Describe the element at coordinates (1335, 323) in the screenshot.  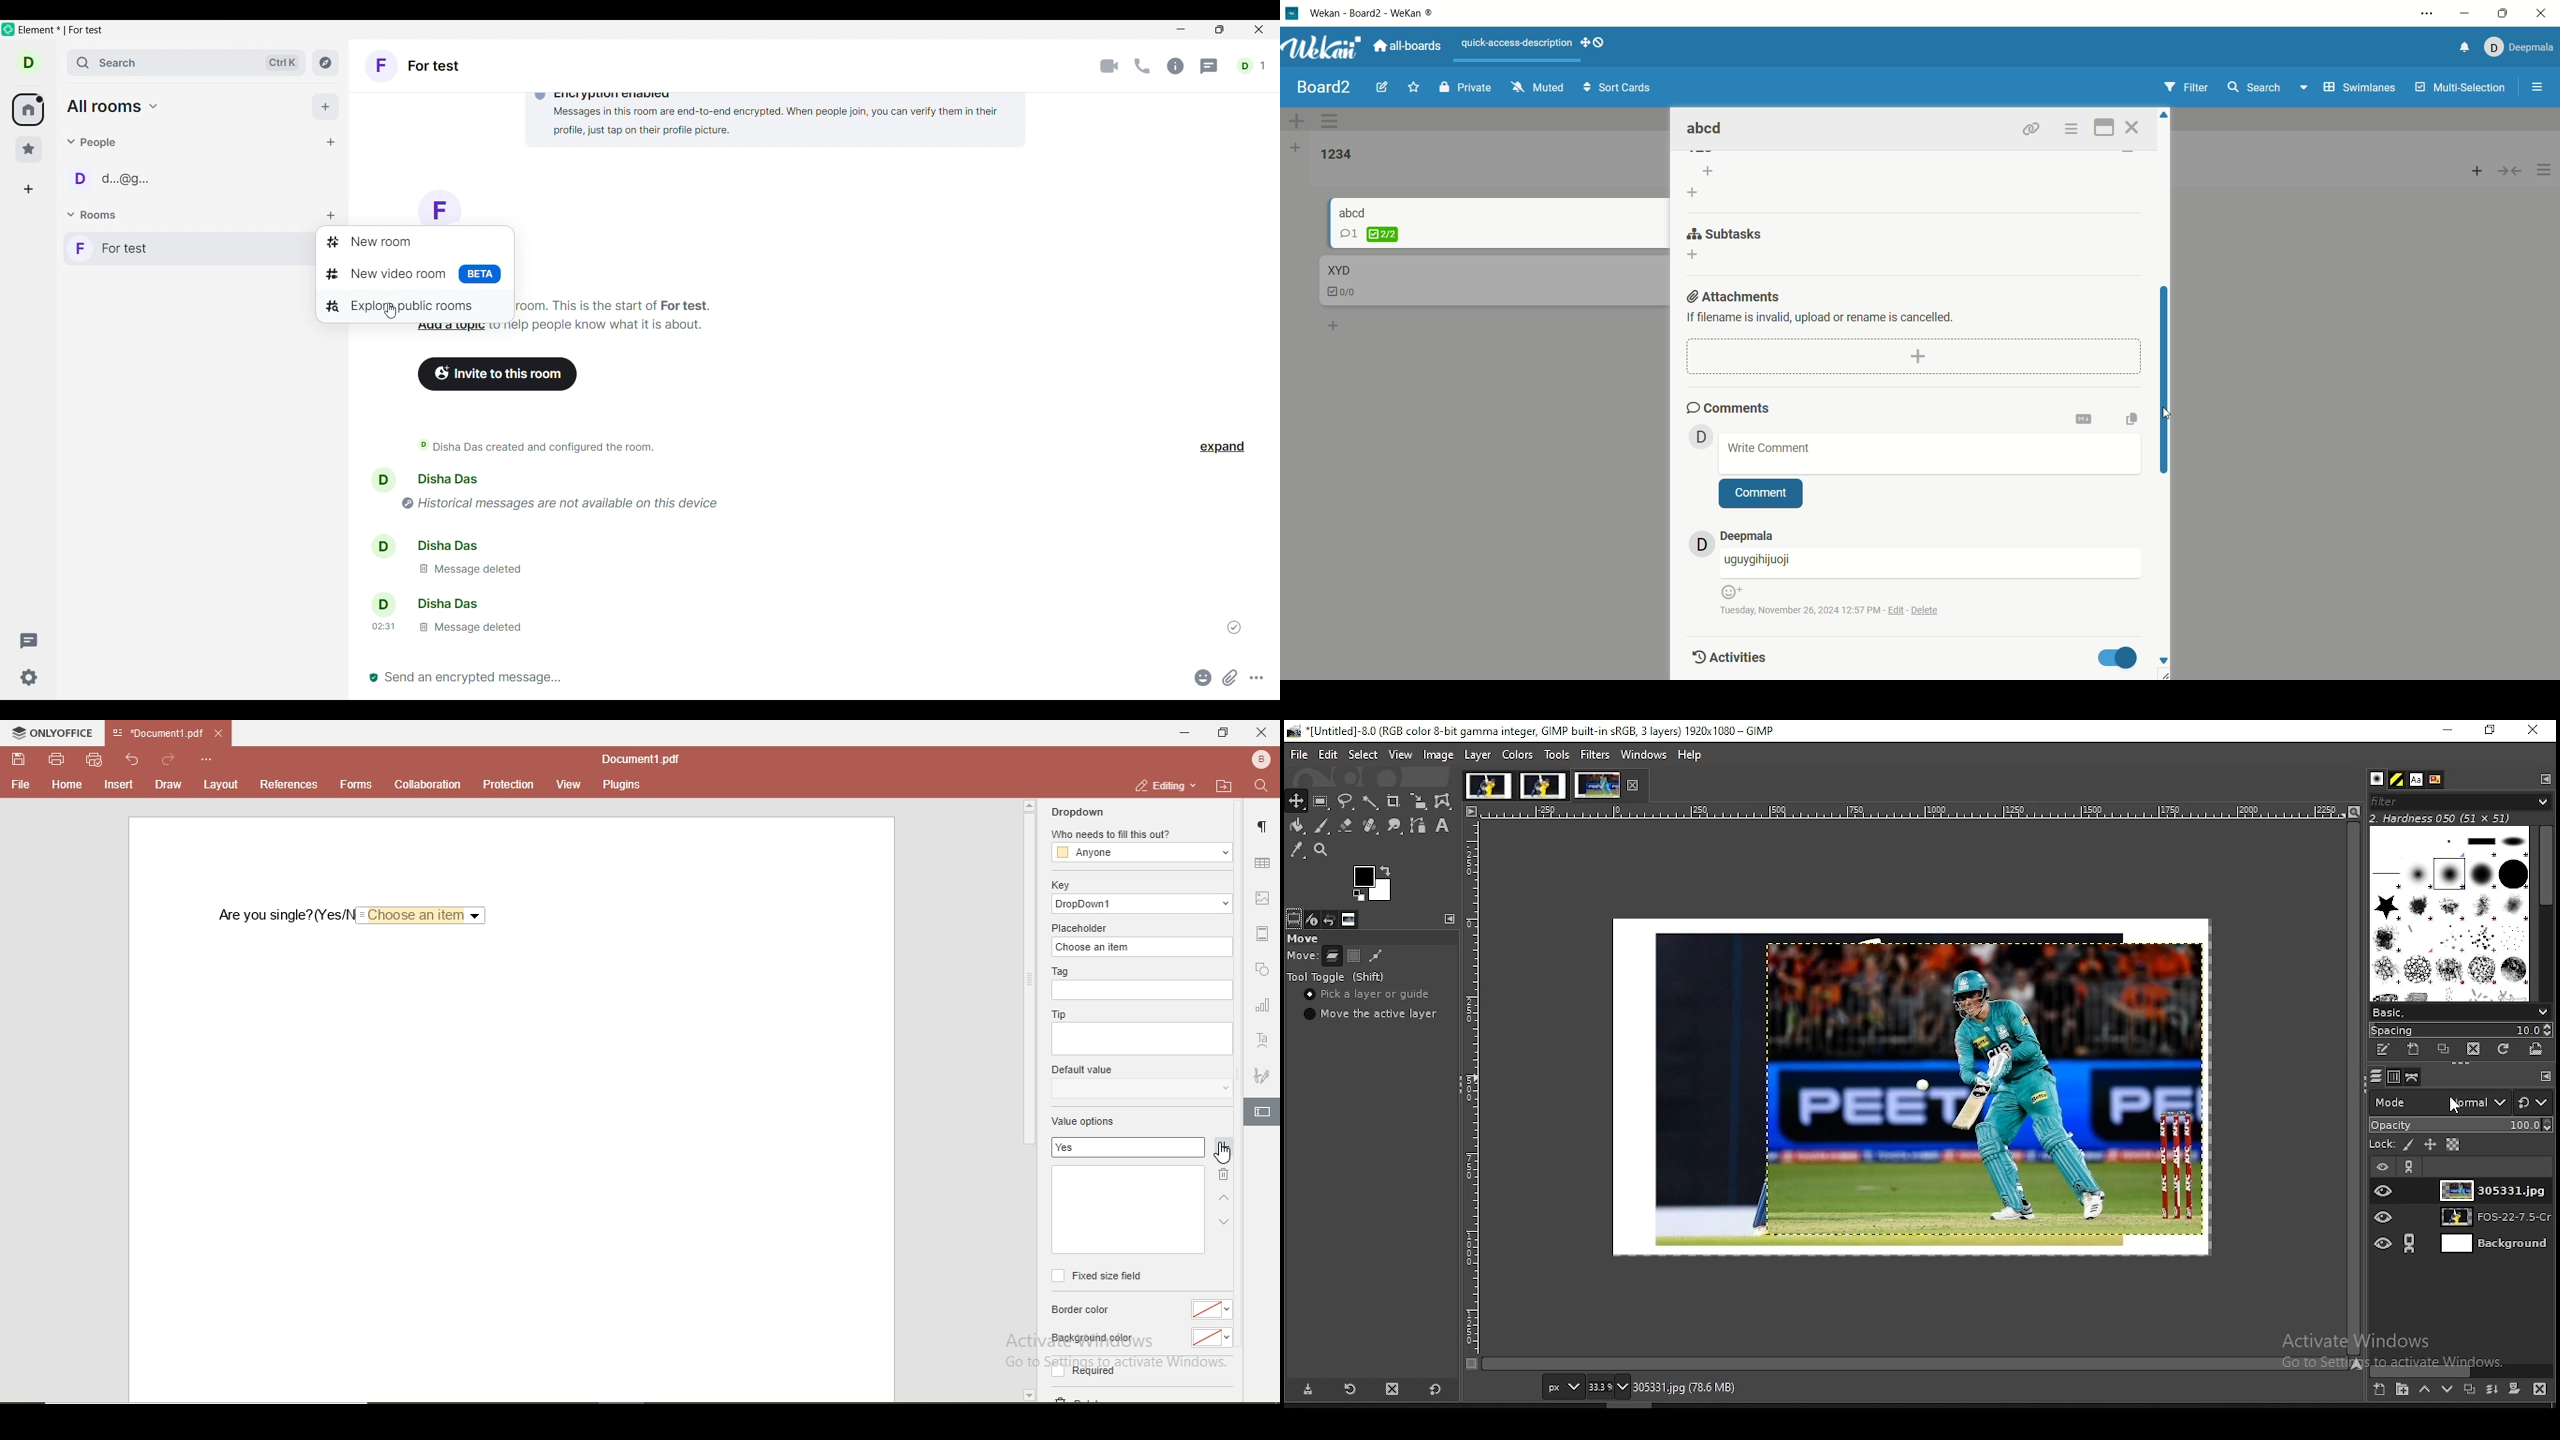
I see `add` at that location.